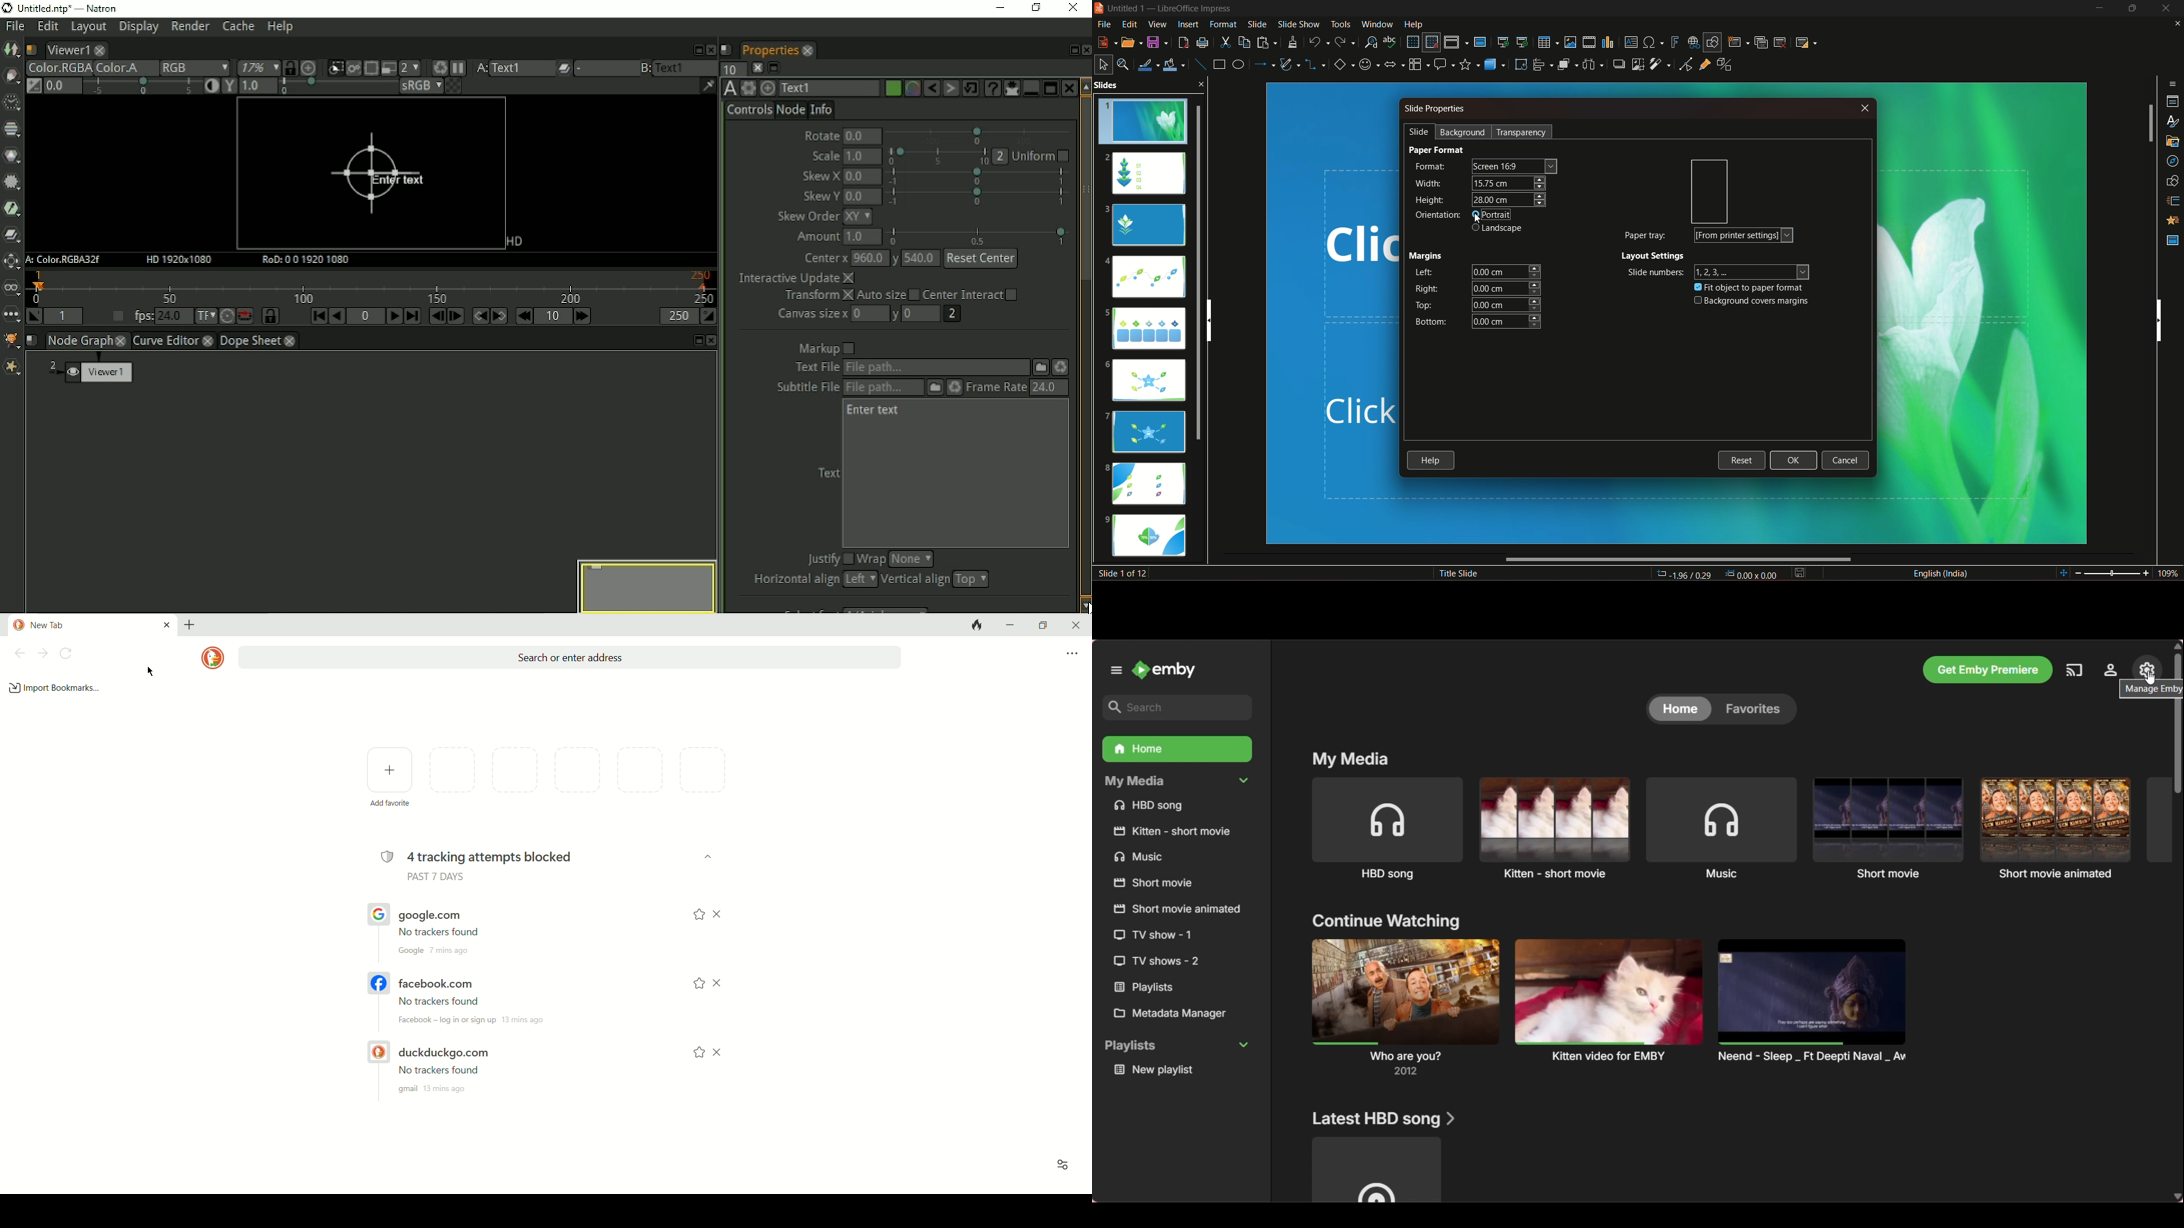  Describe the element at coordinates (2171, 143) in the screenshot. I see `gallery` at that location.